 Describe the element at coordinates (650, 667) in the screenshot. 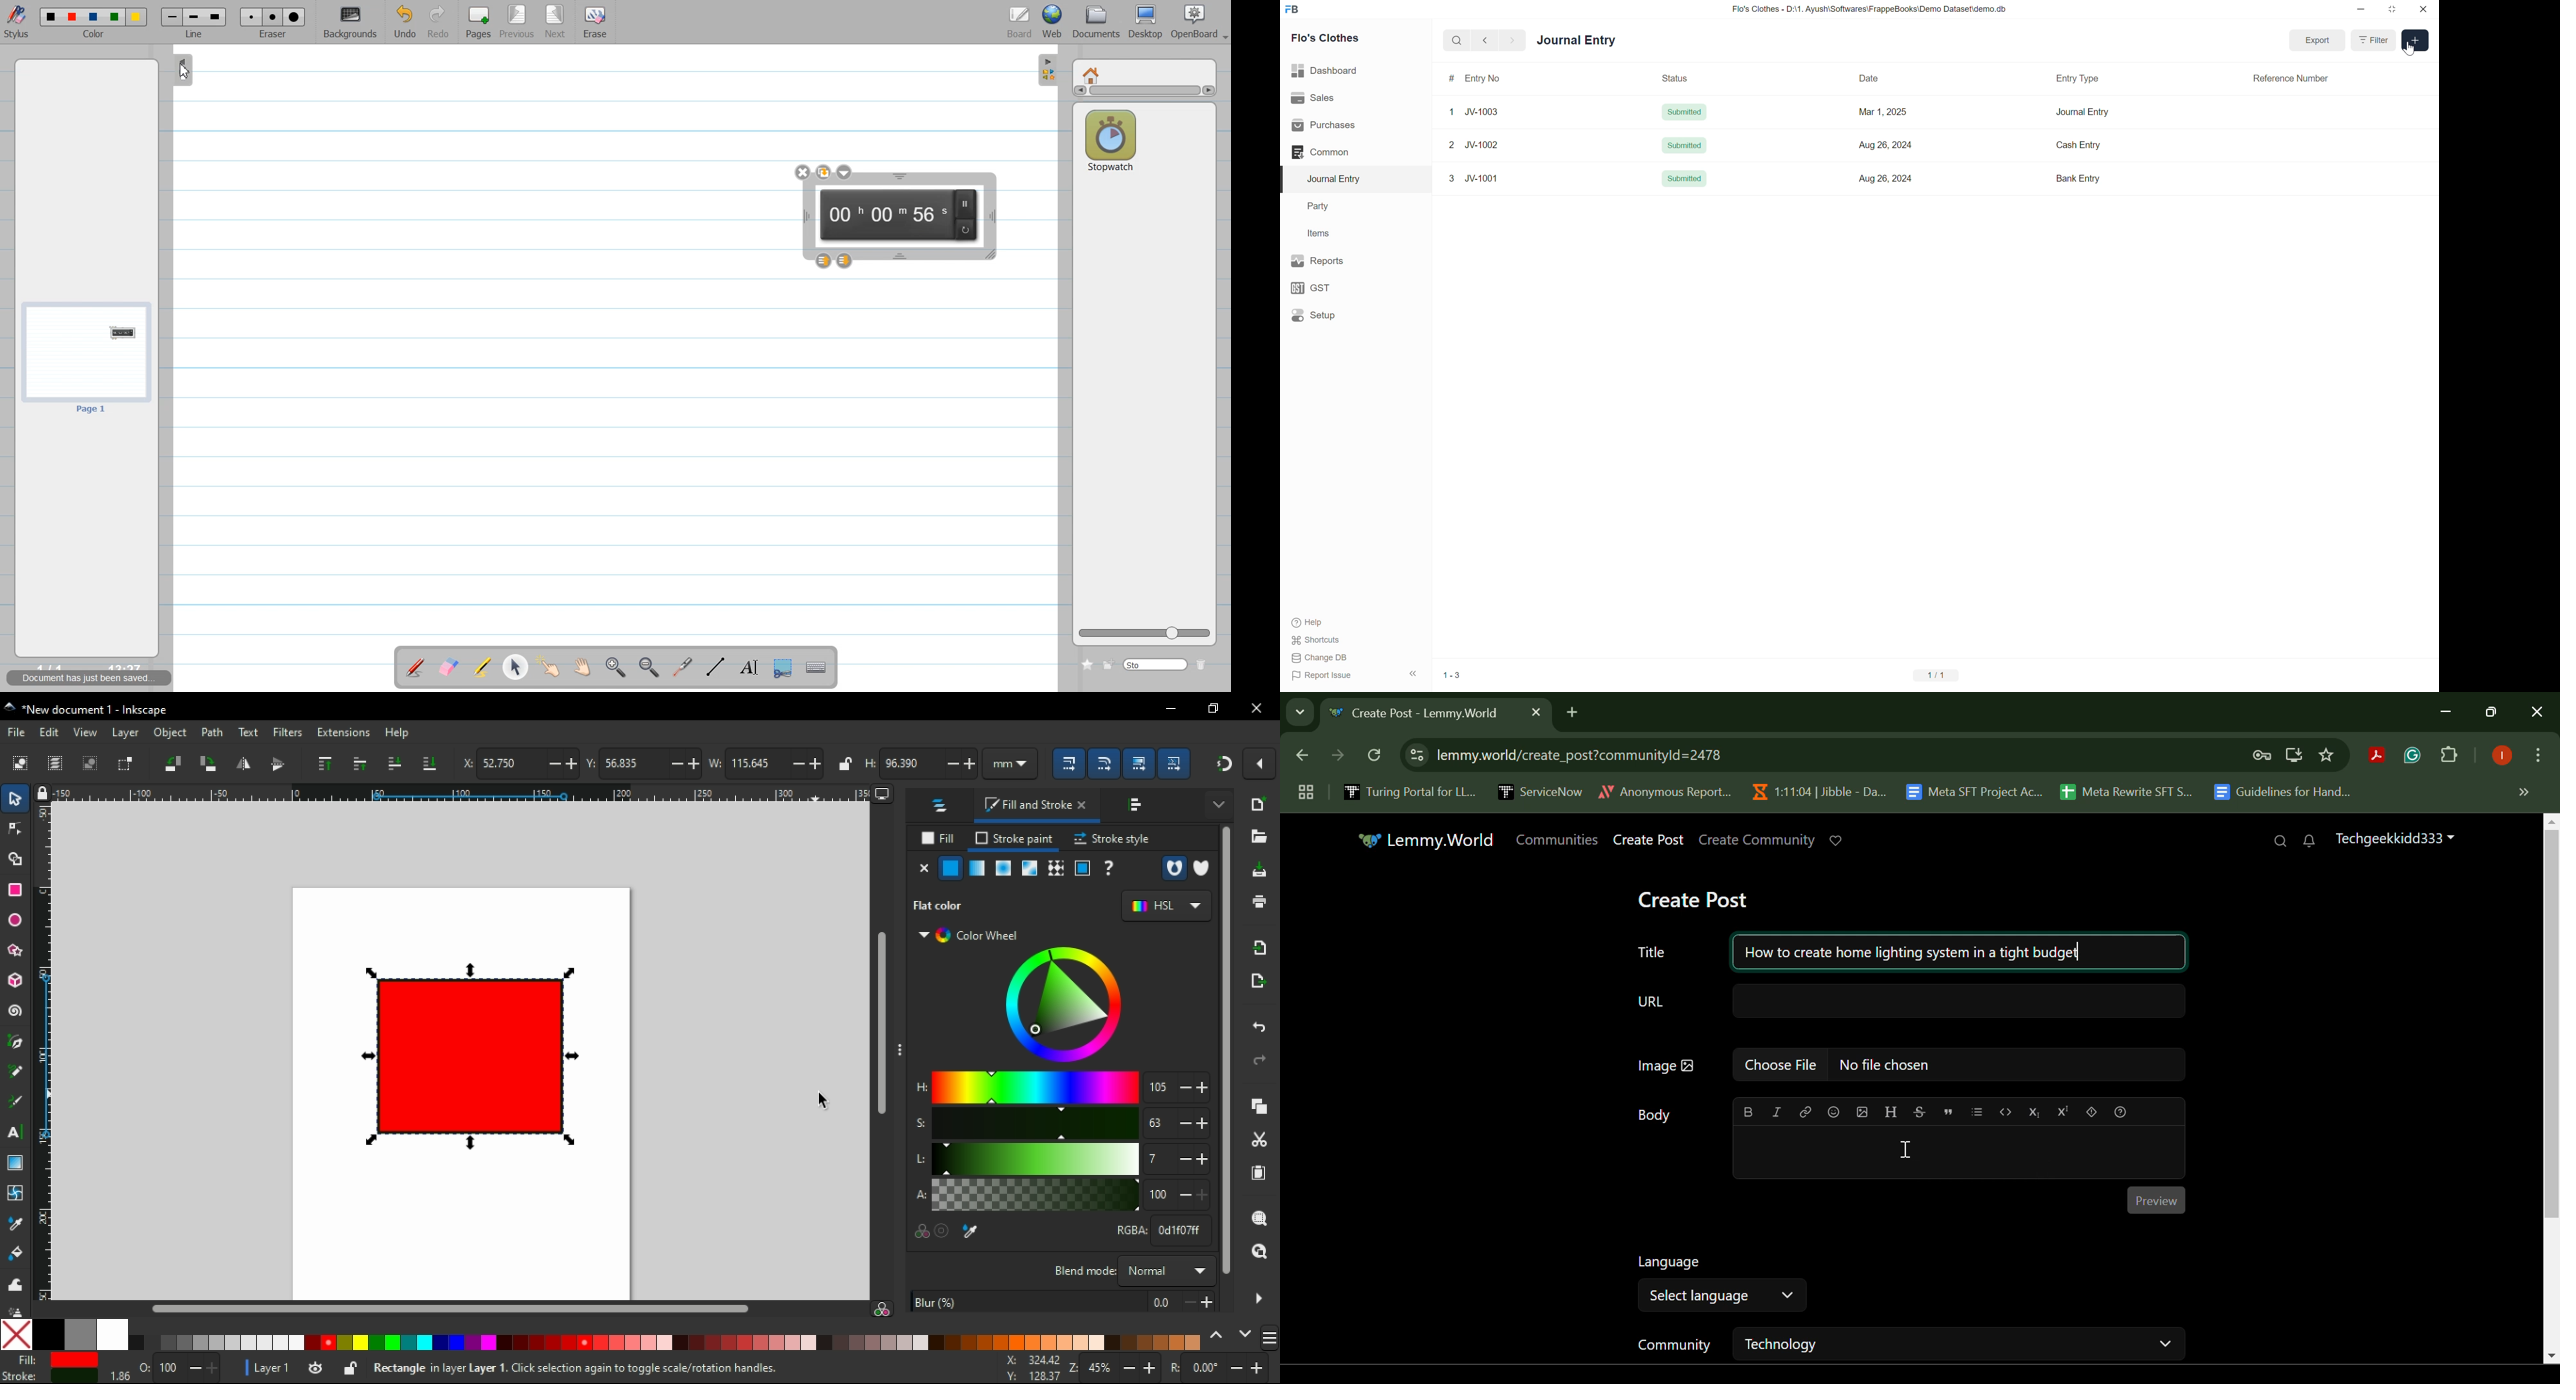

I see `Zoom ////out` at that location.